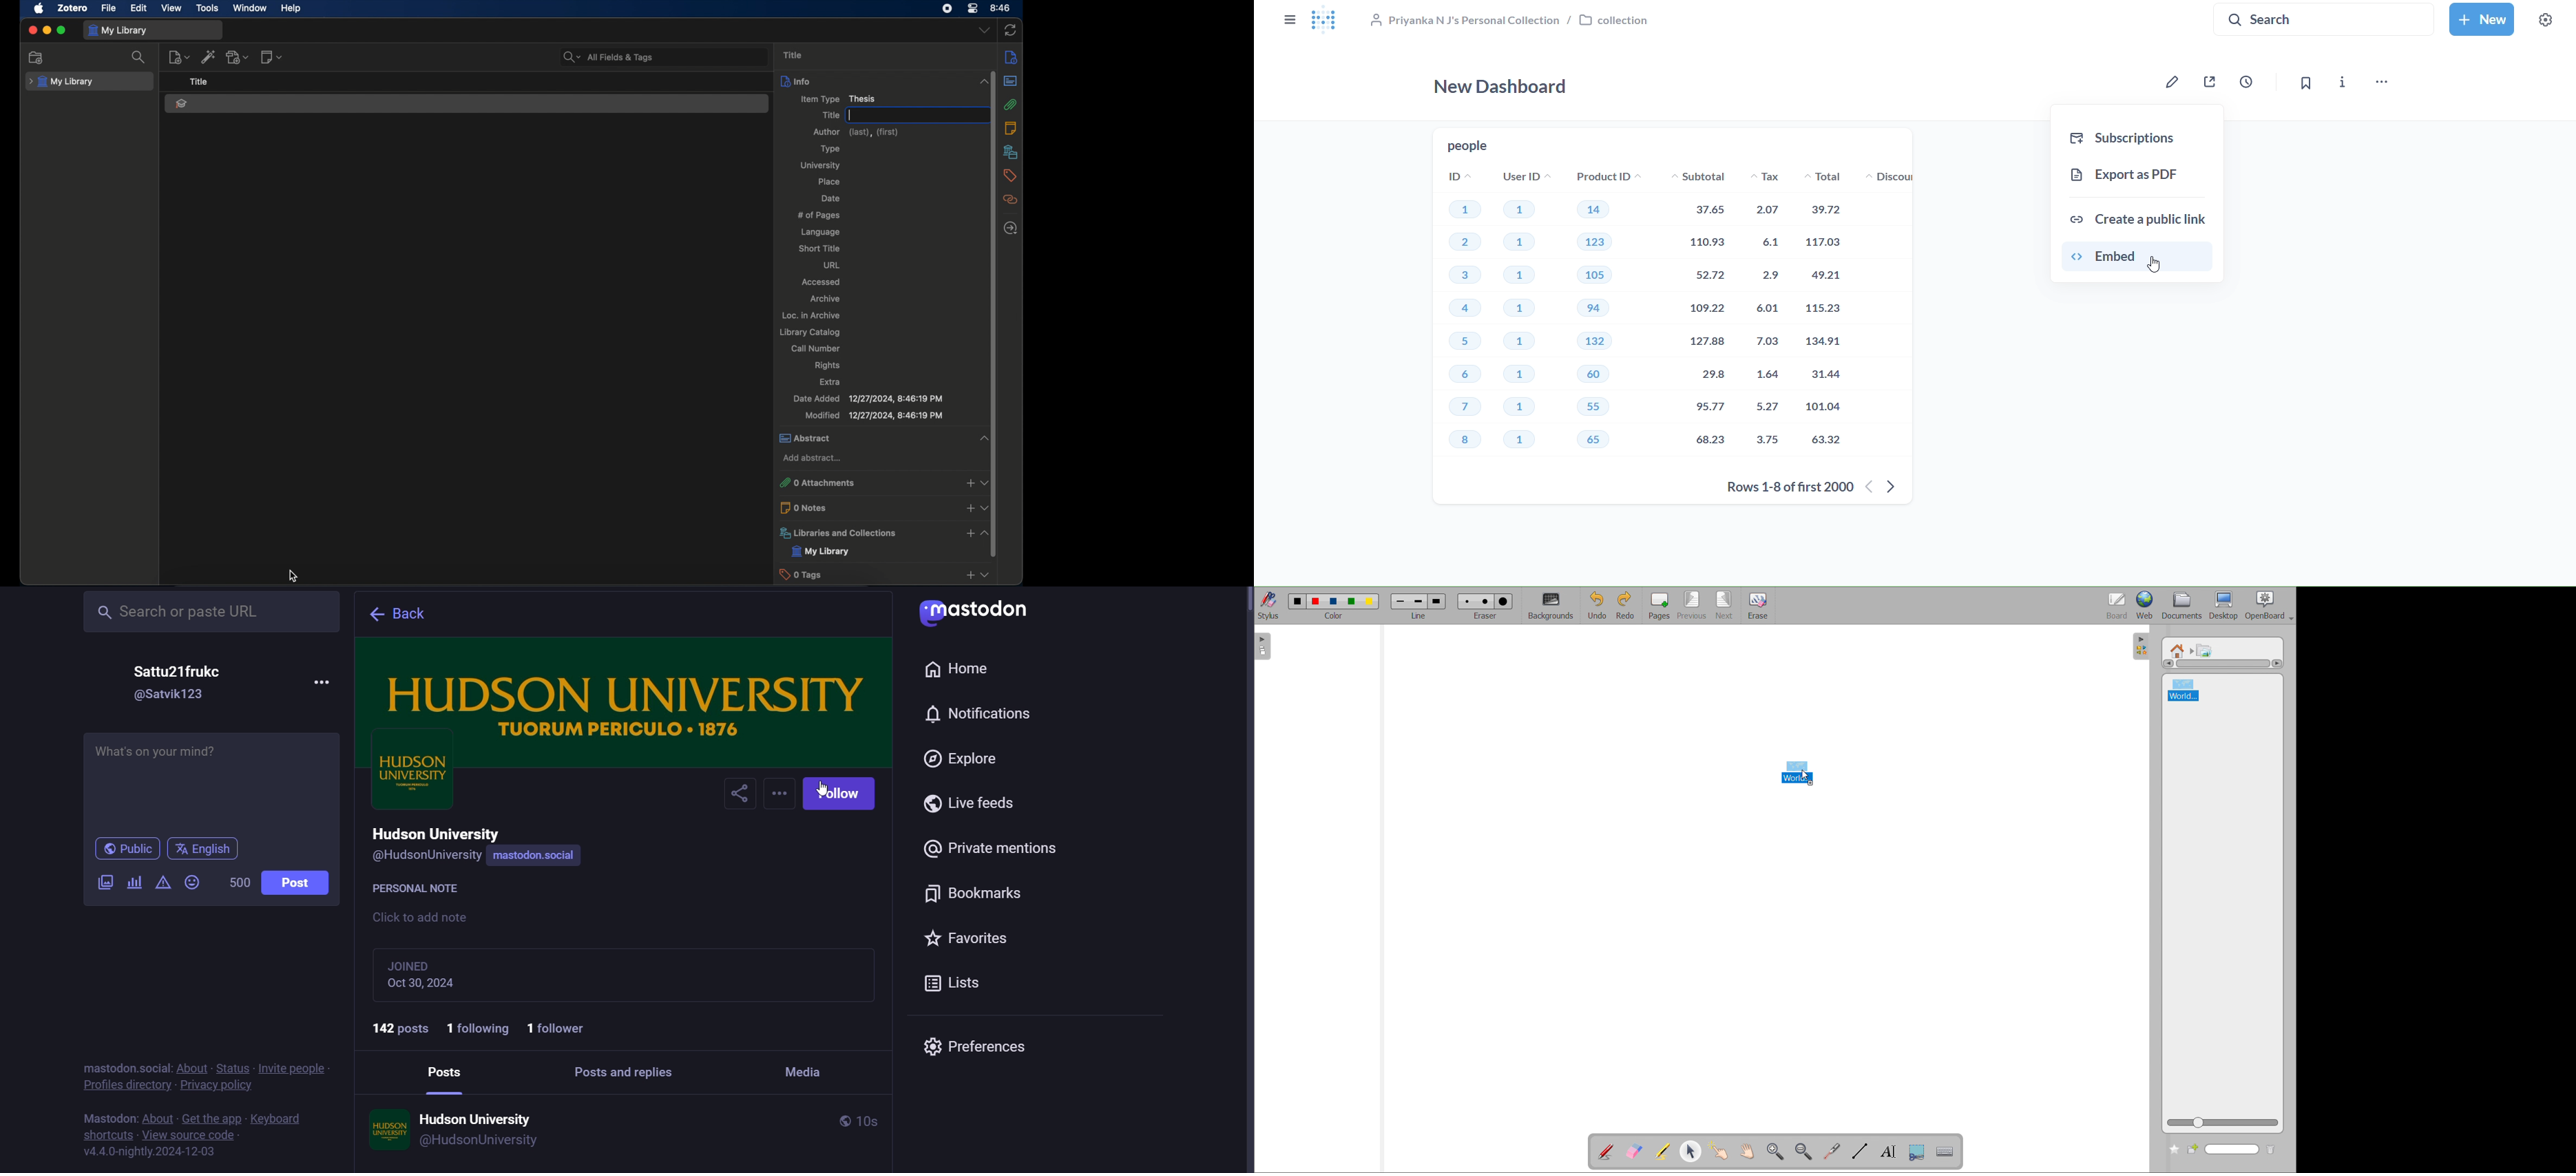 Image resolution: width=2576 pixels, height=1176 pixels. I want to click on lists, so click(959, 983).